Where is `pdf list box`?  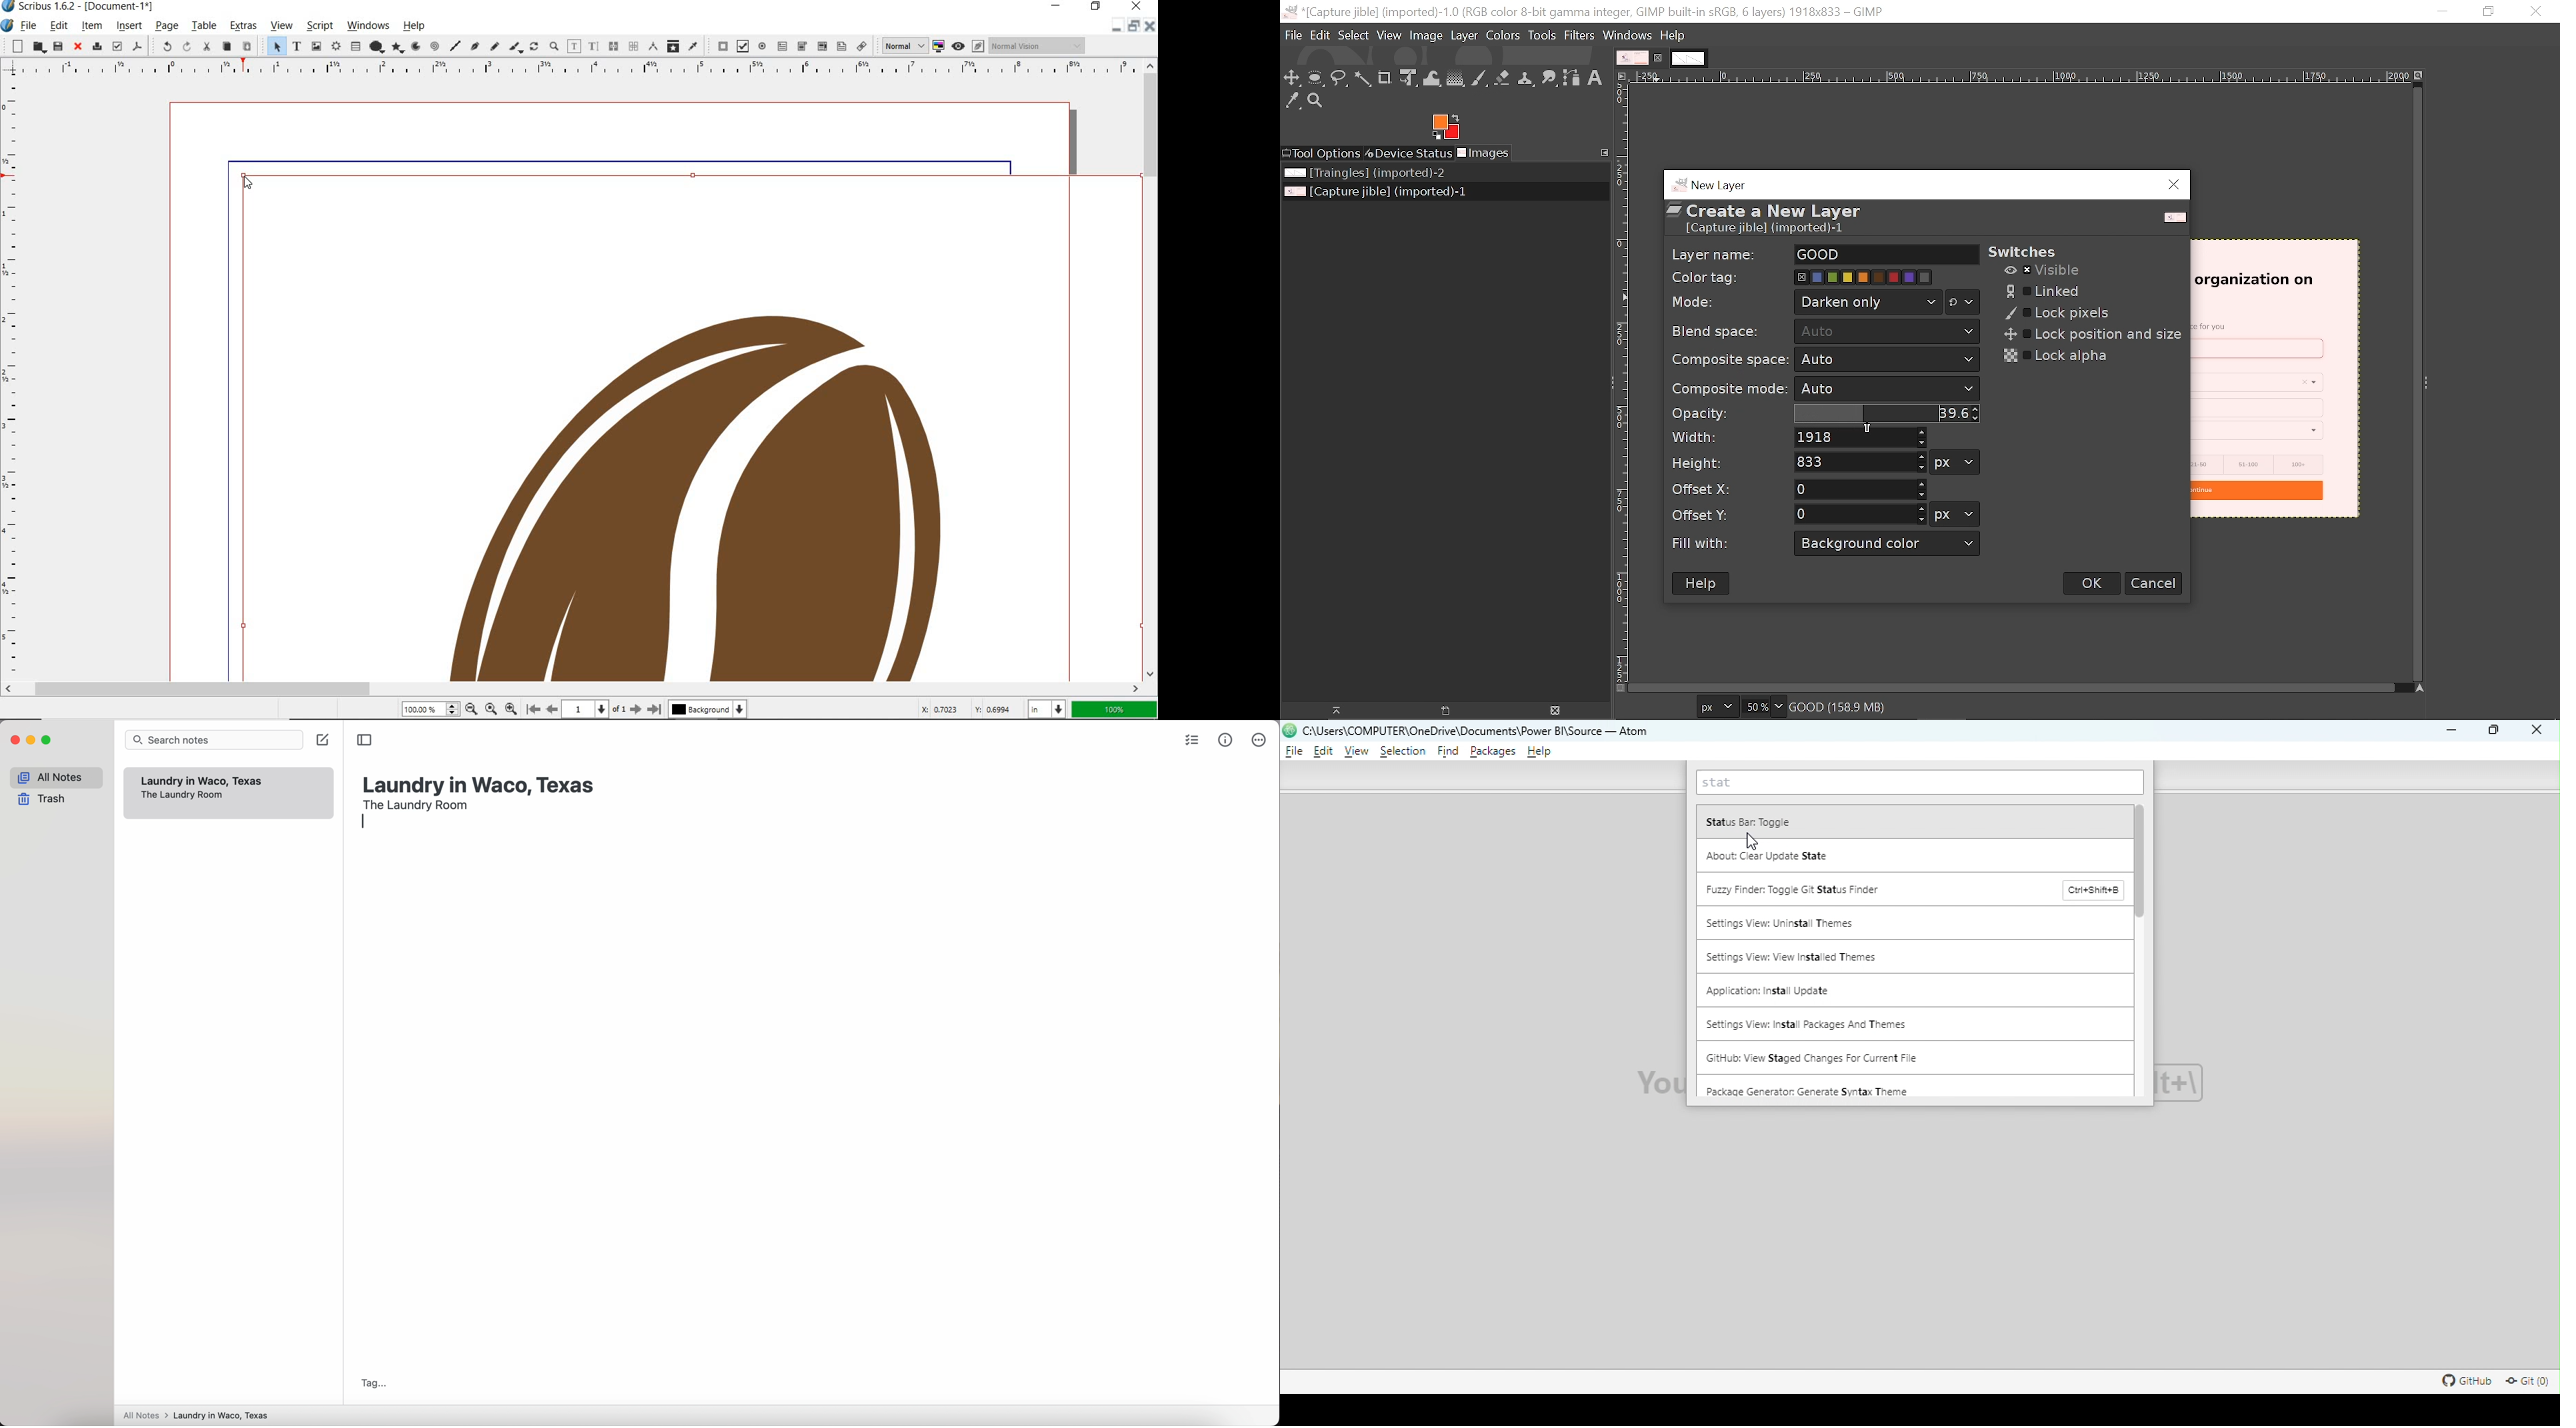
pdf list box is located at coordinates (841, 47).